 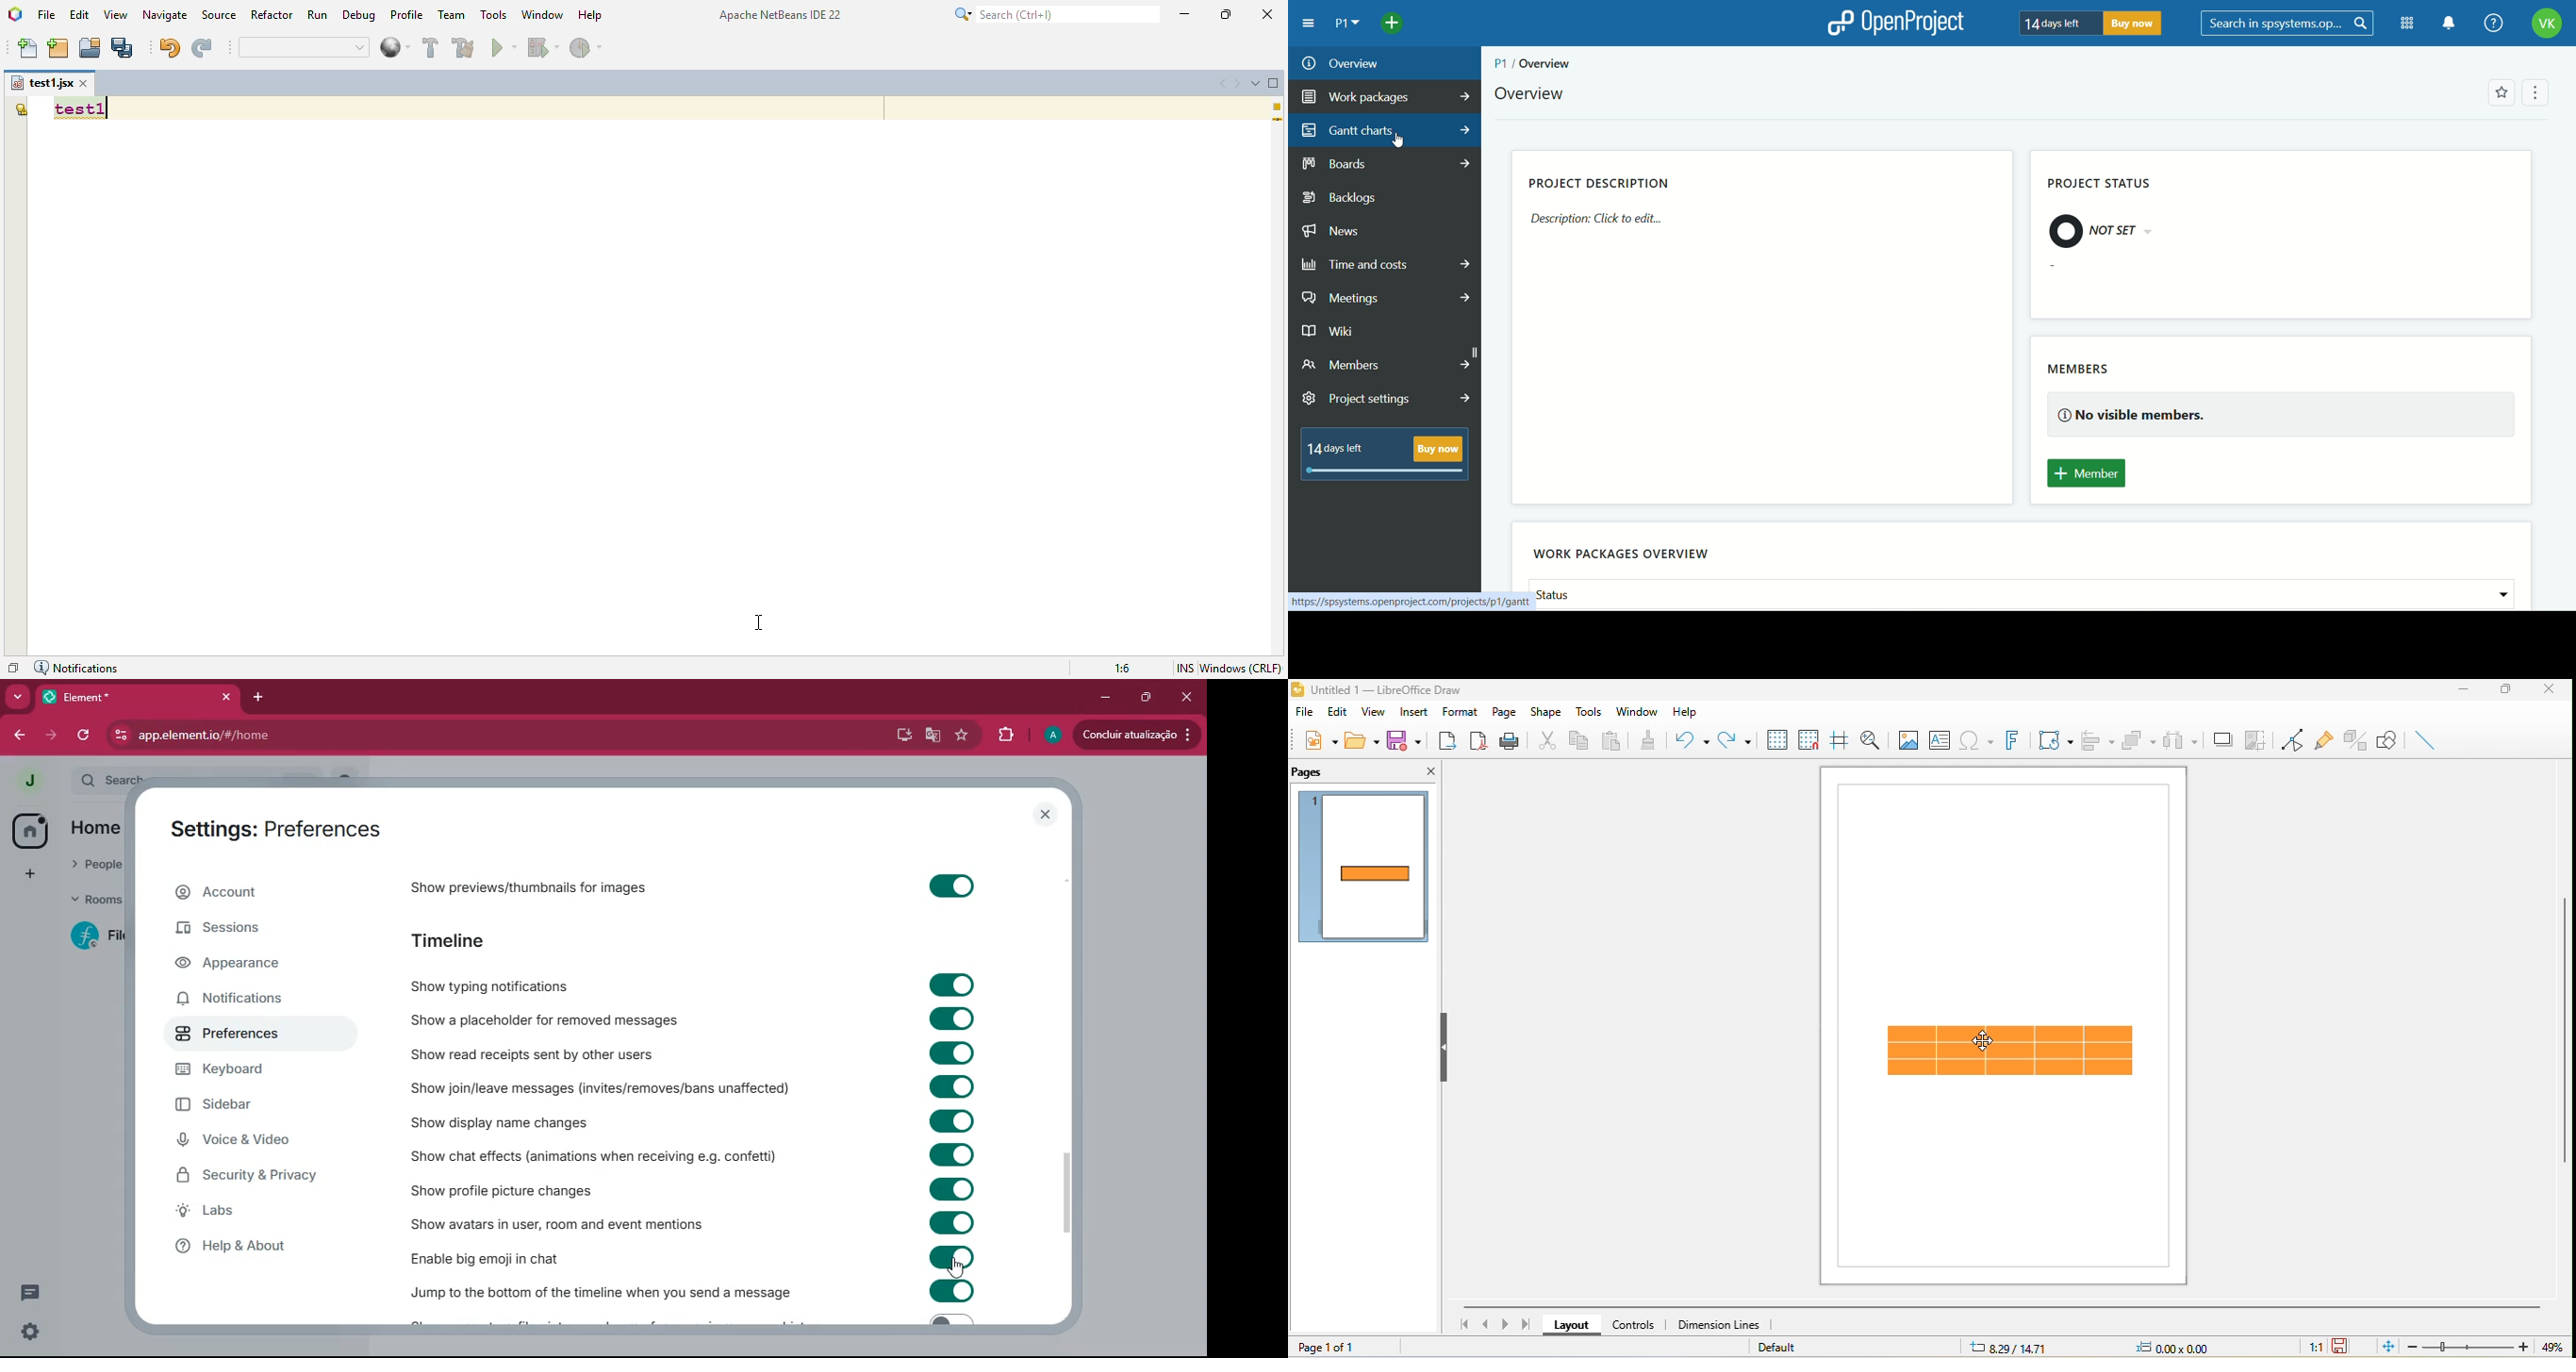 What do you see at coordinates (582, 1019) in the screenshot?
I see `show a placeholder for removed messages` at bounding box center [582, 1019].